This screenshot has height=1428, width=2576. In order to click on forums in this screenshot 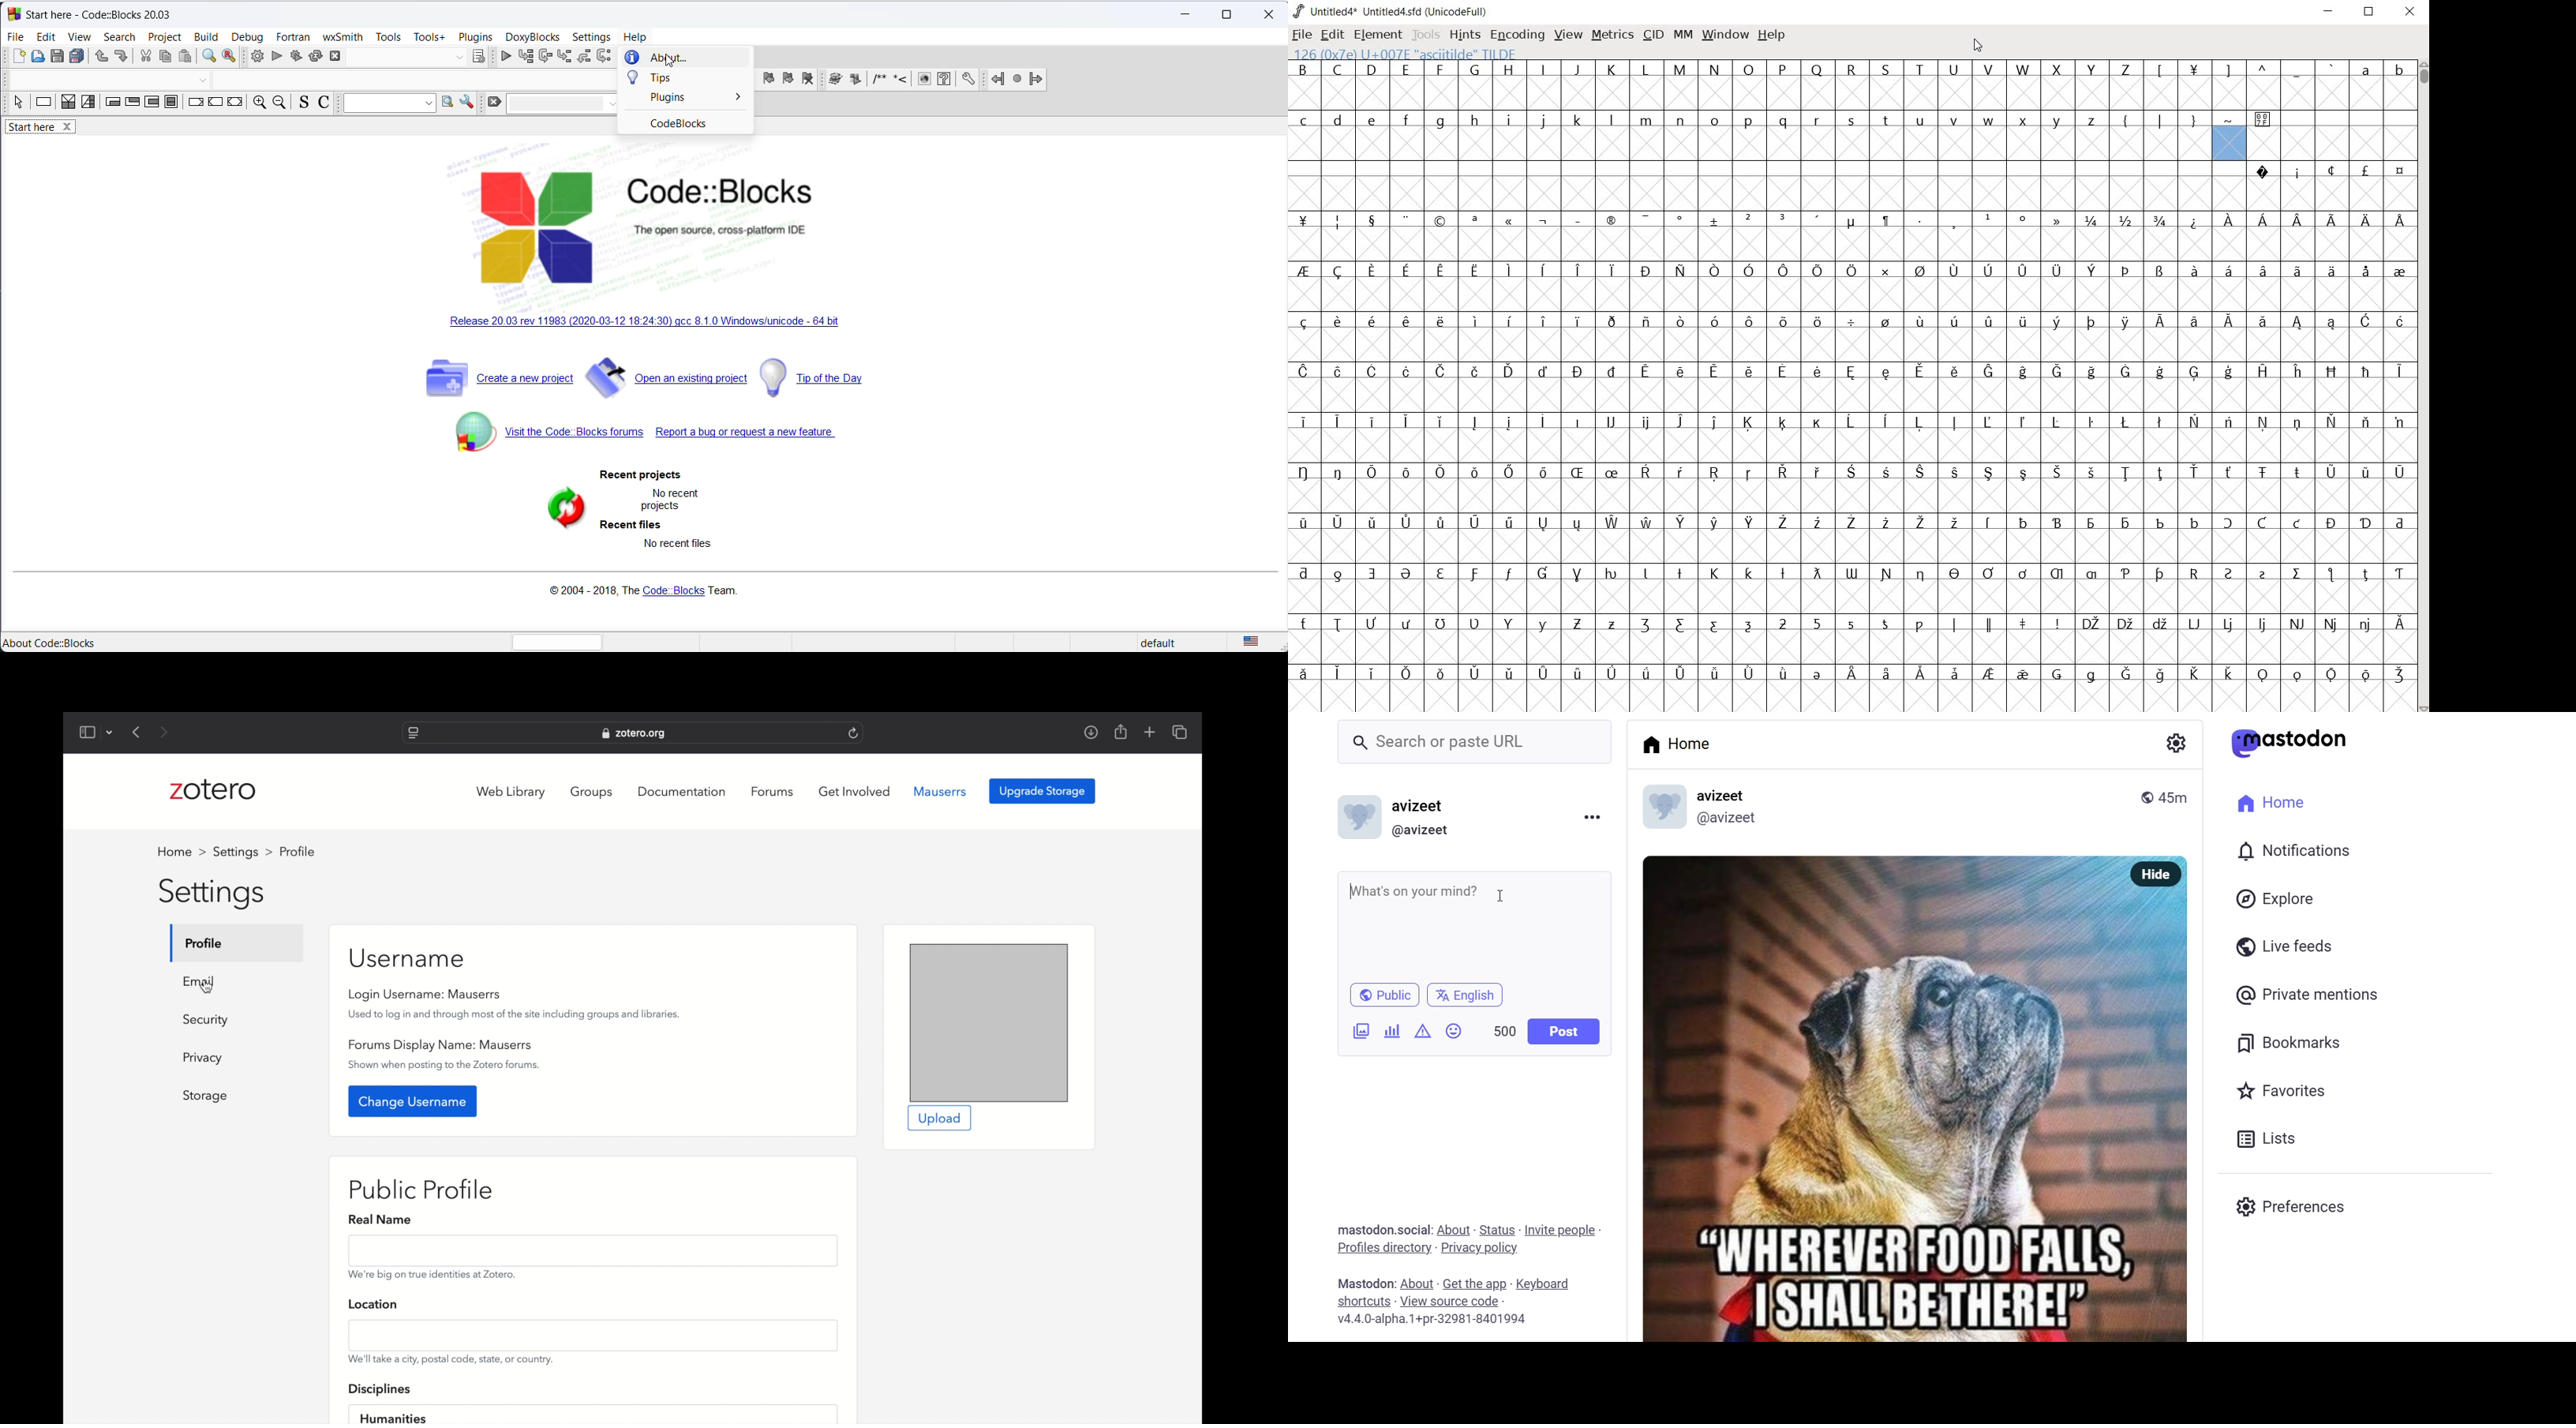, I will do `click(774, 792)`.